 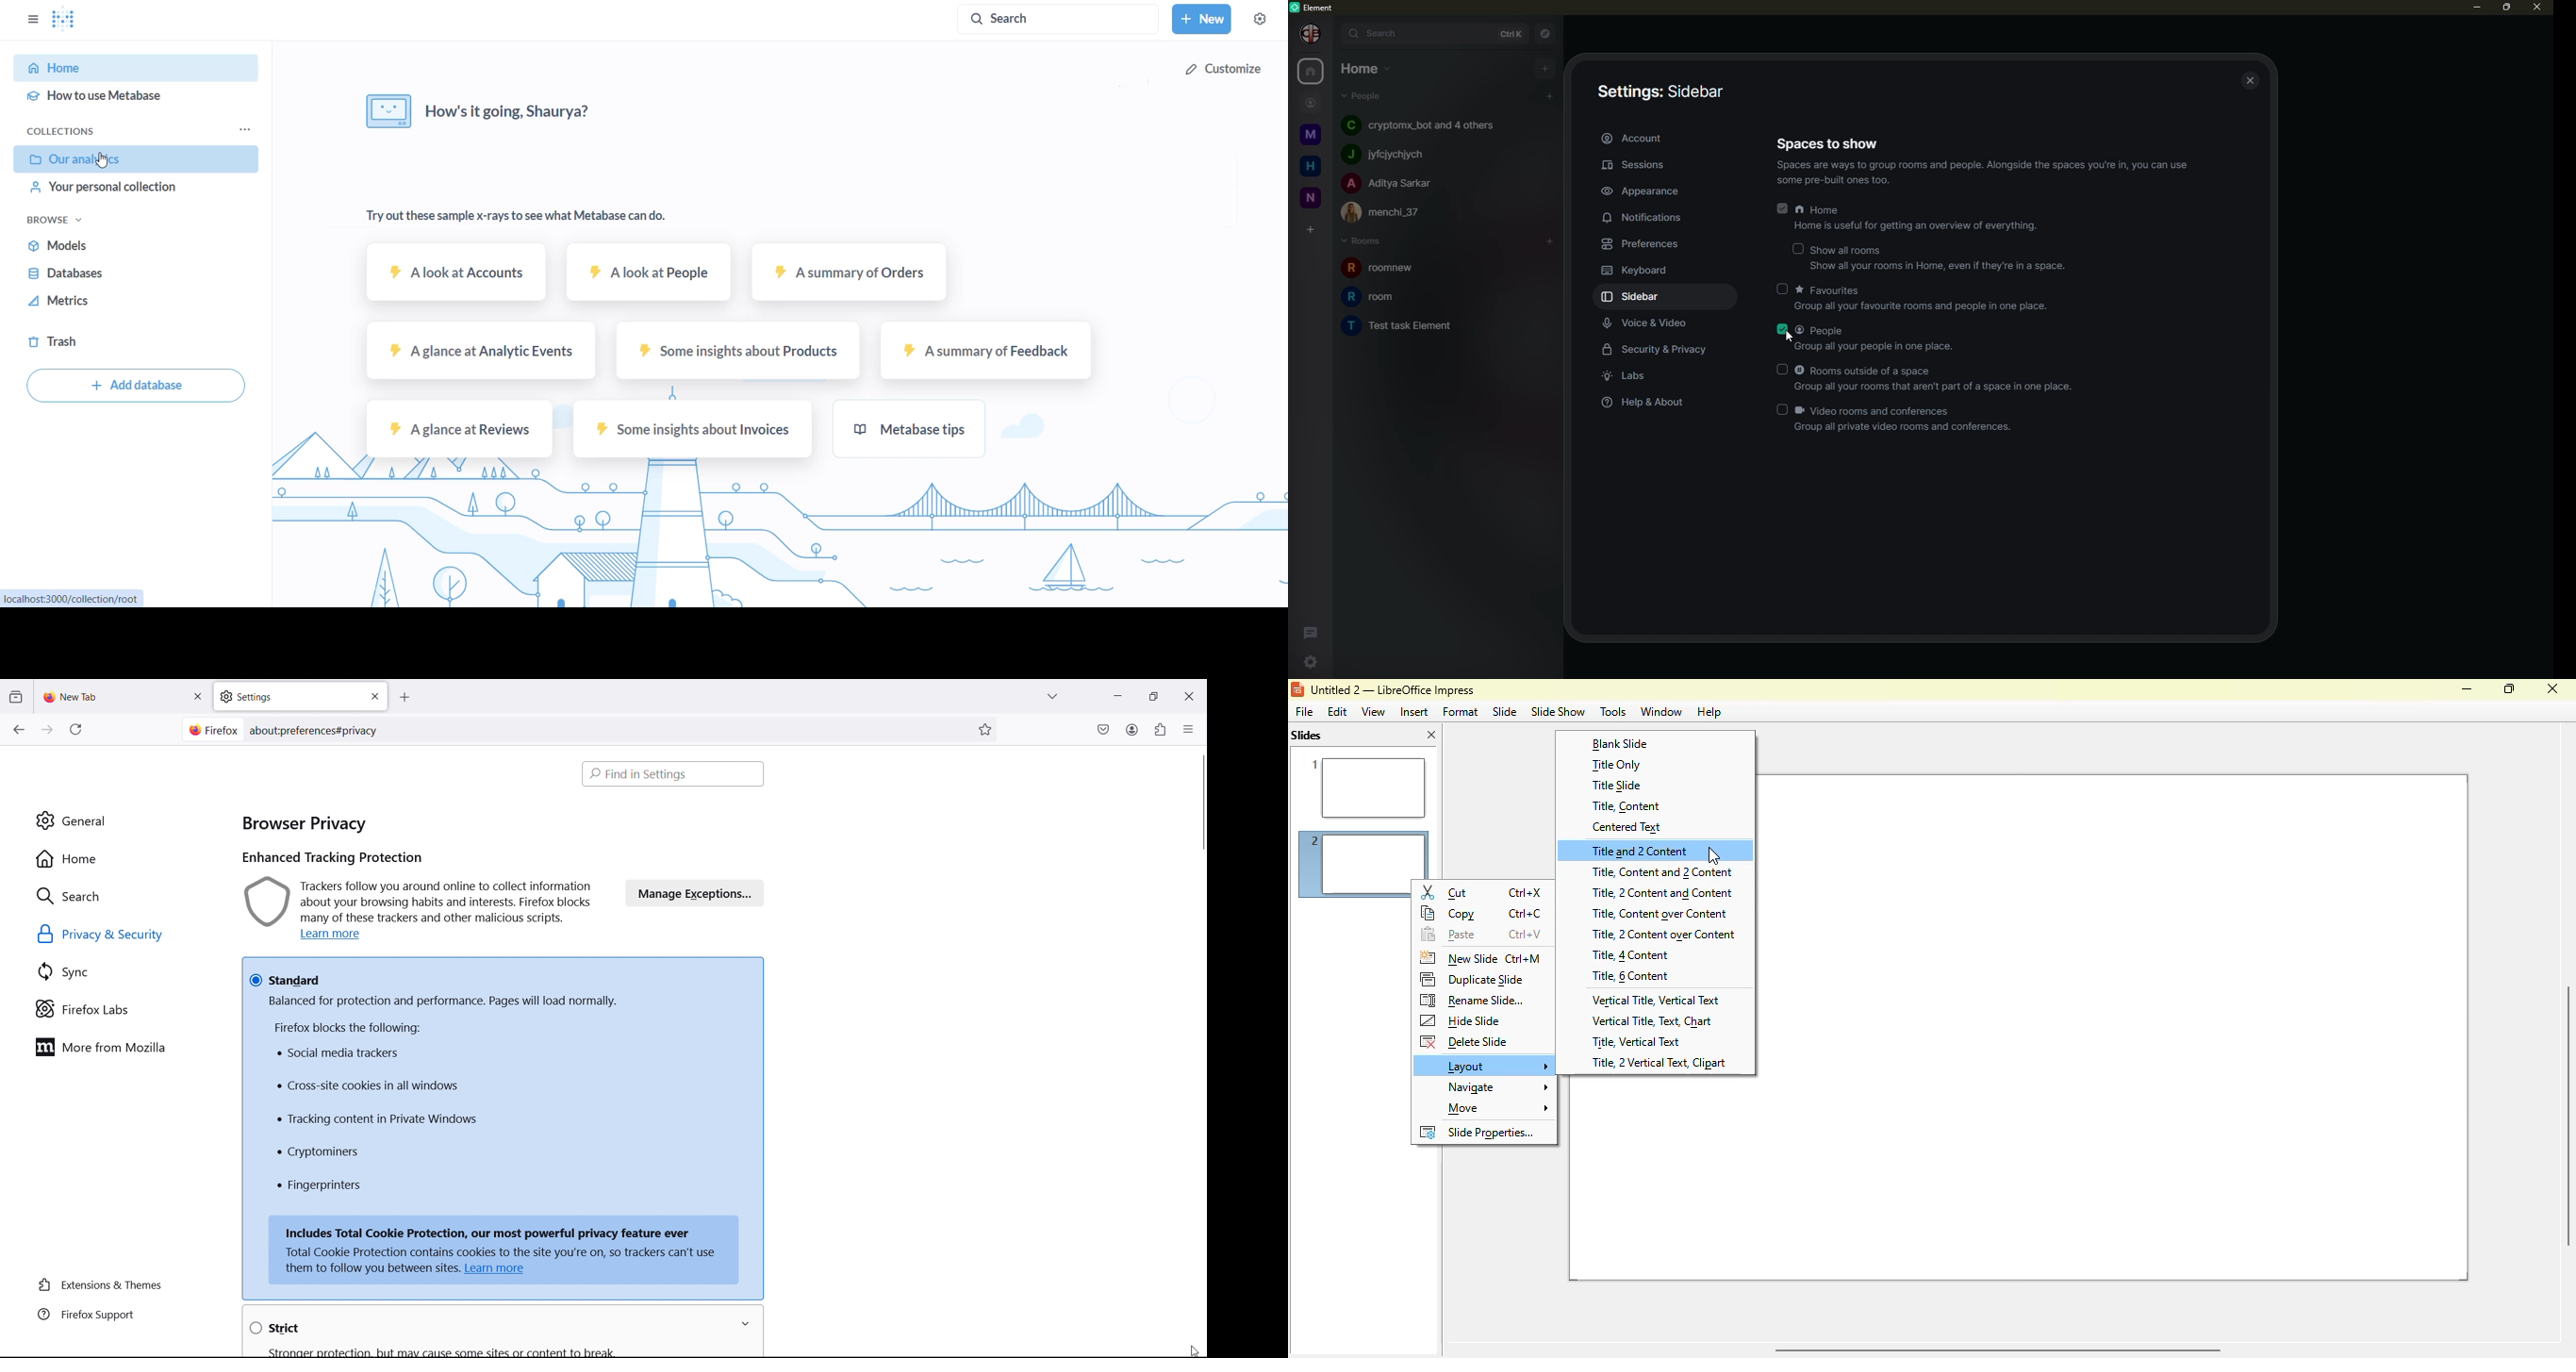 What do you see at coordinates (1366, 241) in the screenshot?
I see `rooms` at bounding box center [1366, 241].